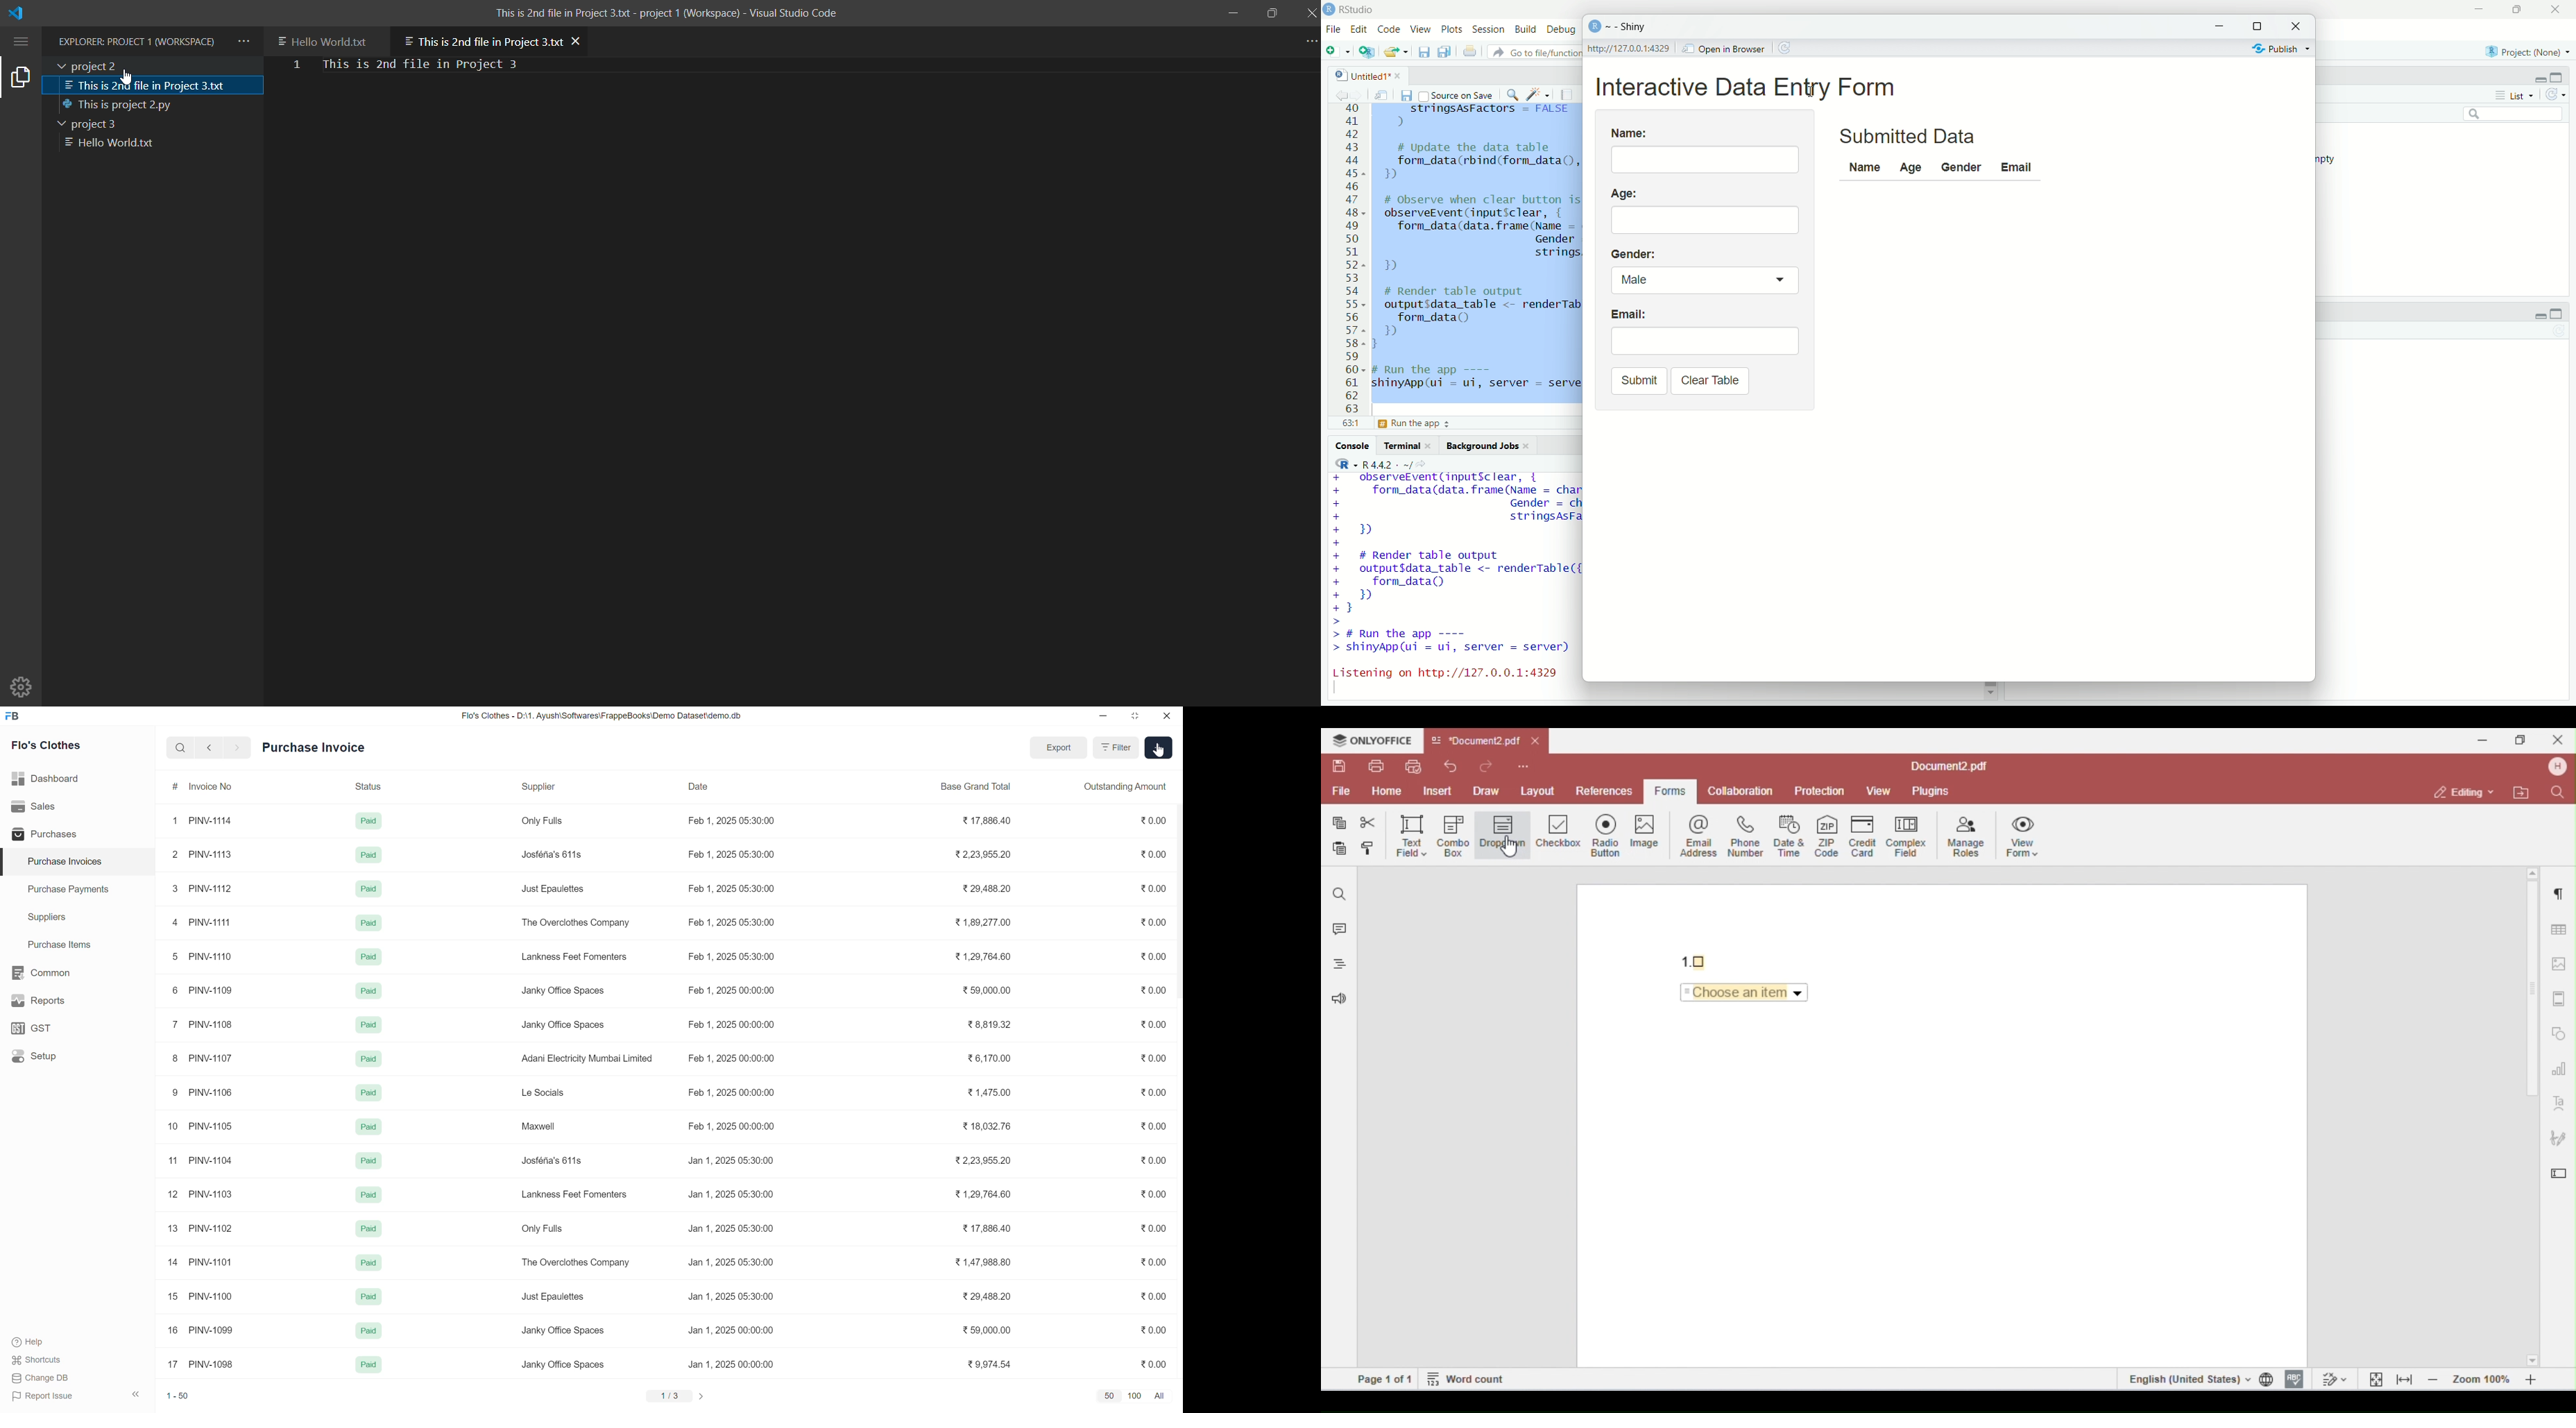 Image resolution: width=2576 pixels, height=1428 pixels. Describe the element at coordinates (731, 854) in the screenshot. I see `Feb 1, 2025 05:30:00` at that location.